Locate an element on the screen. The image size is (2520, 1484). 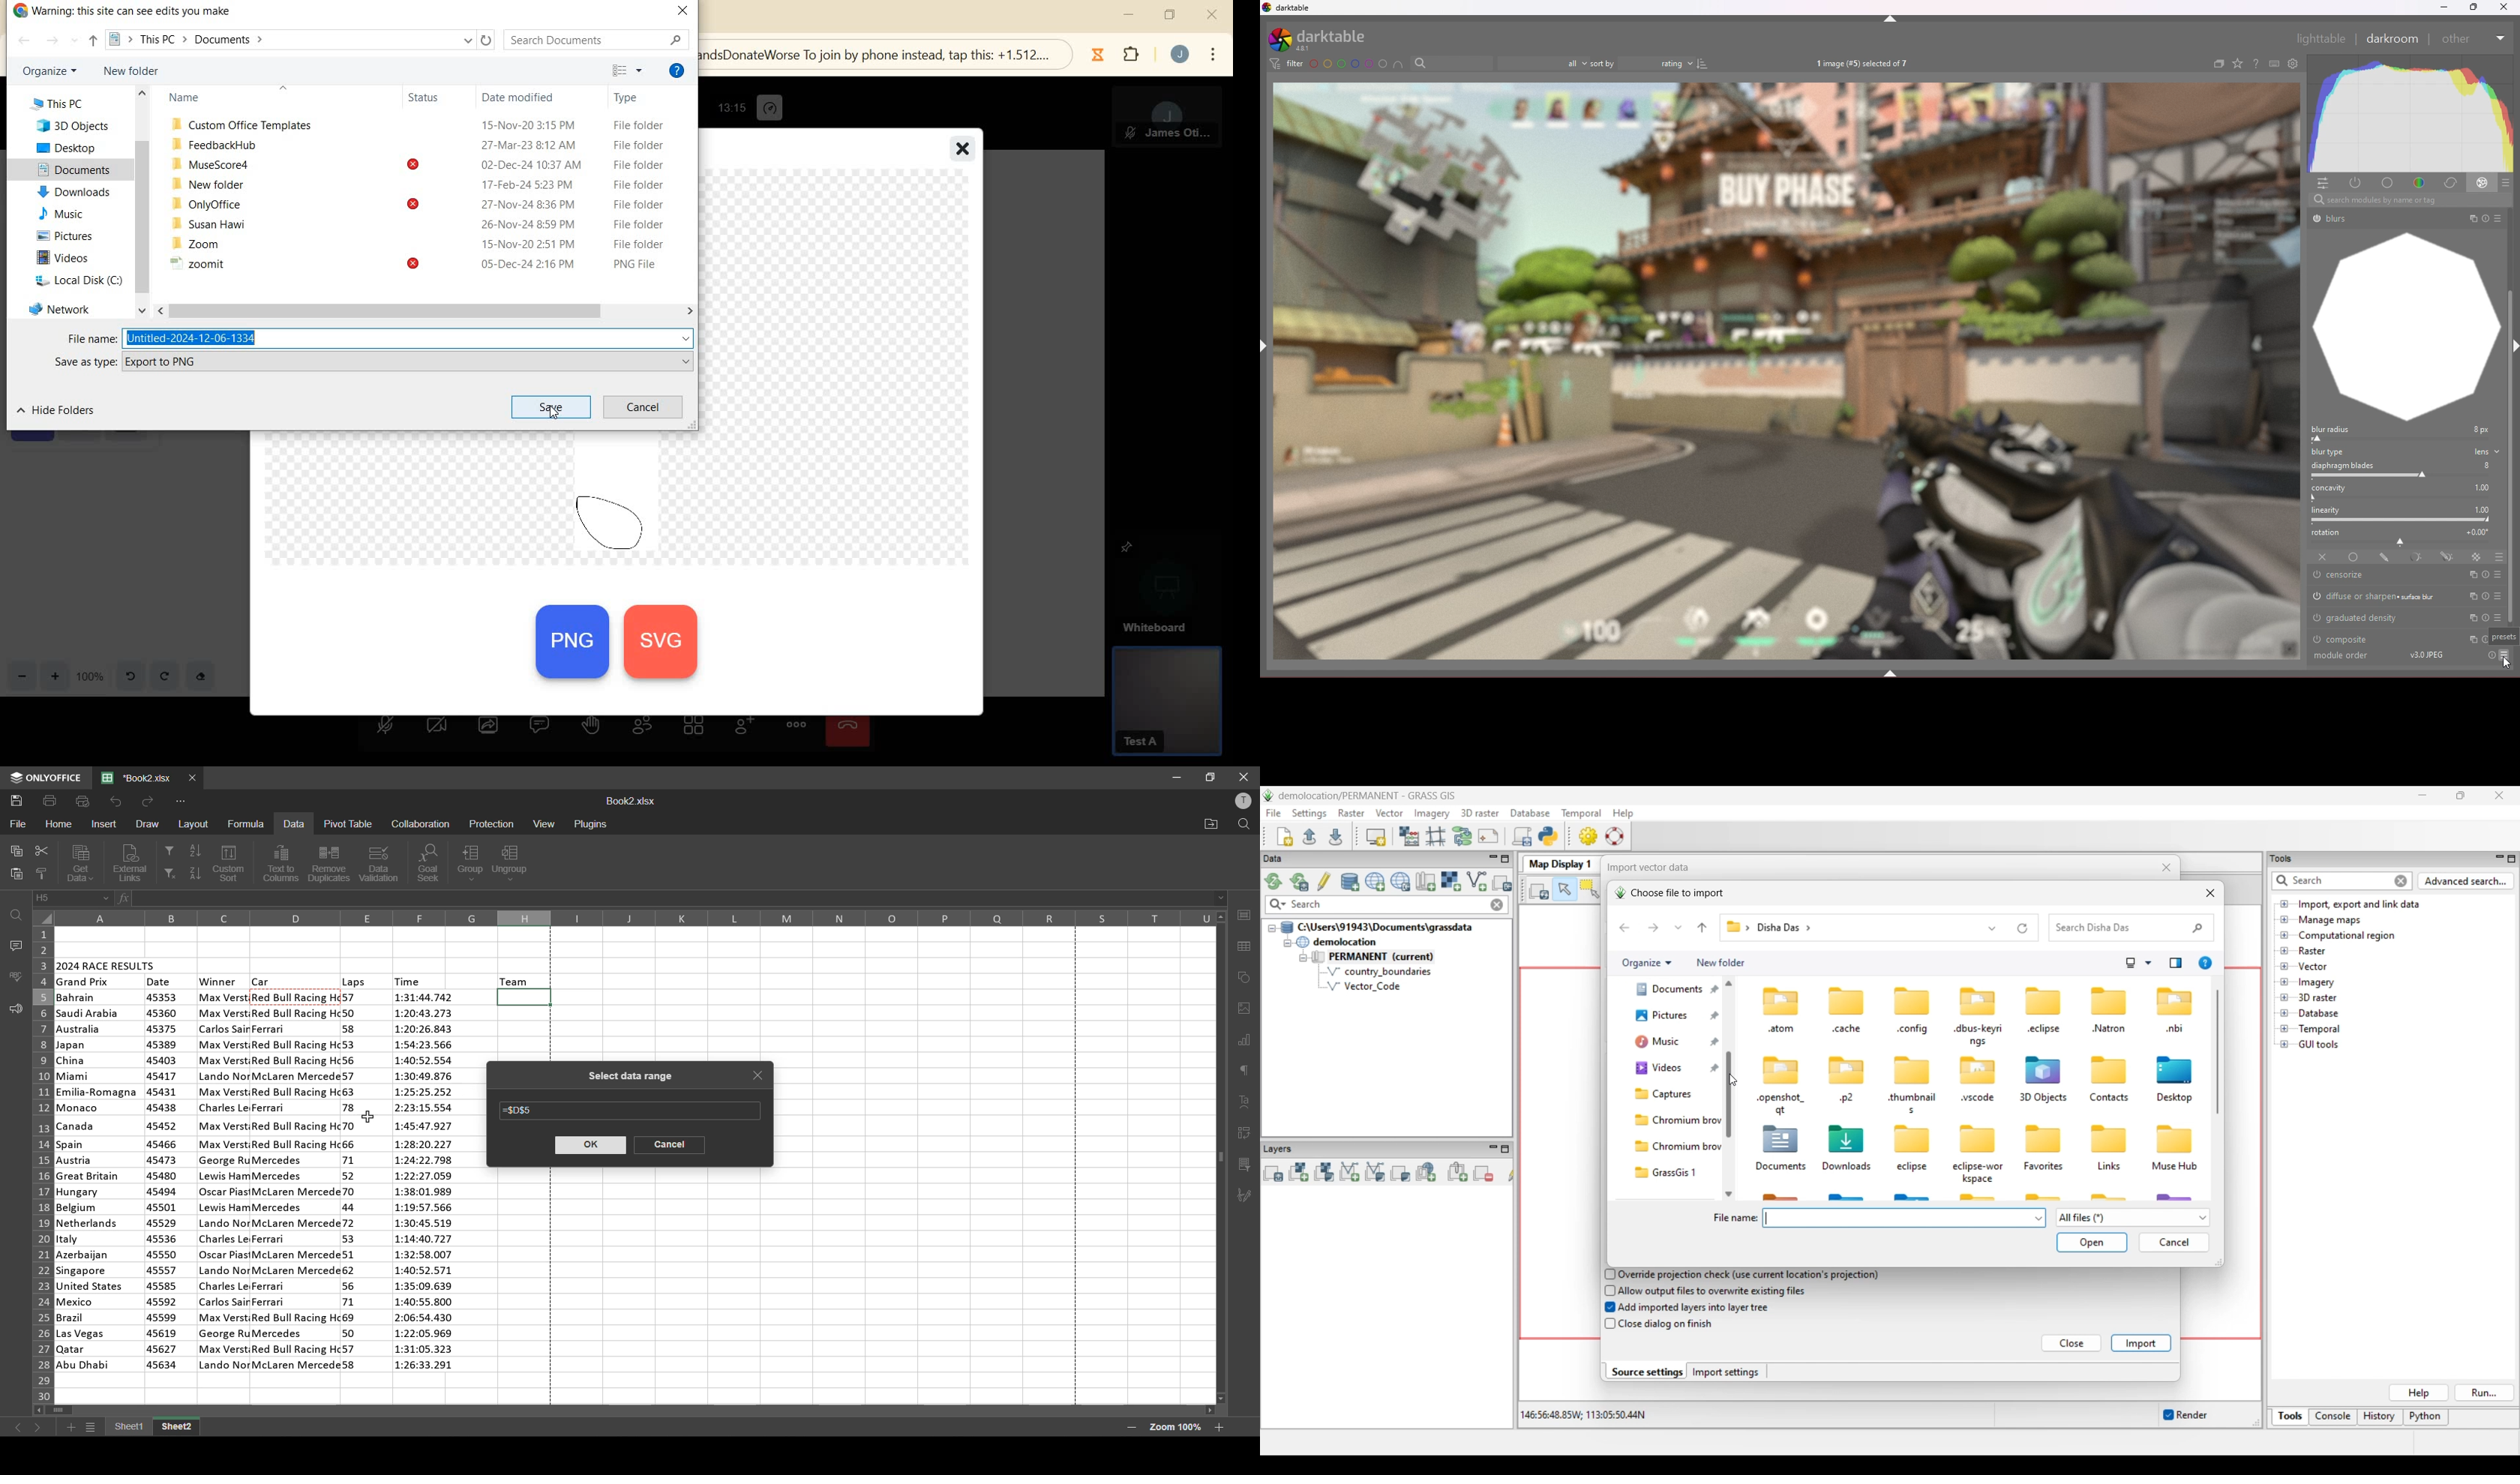
3D Objects is located at coordinates (70, 127).